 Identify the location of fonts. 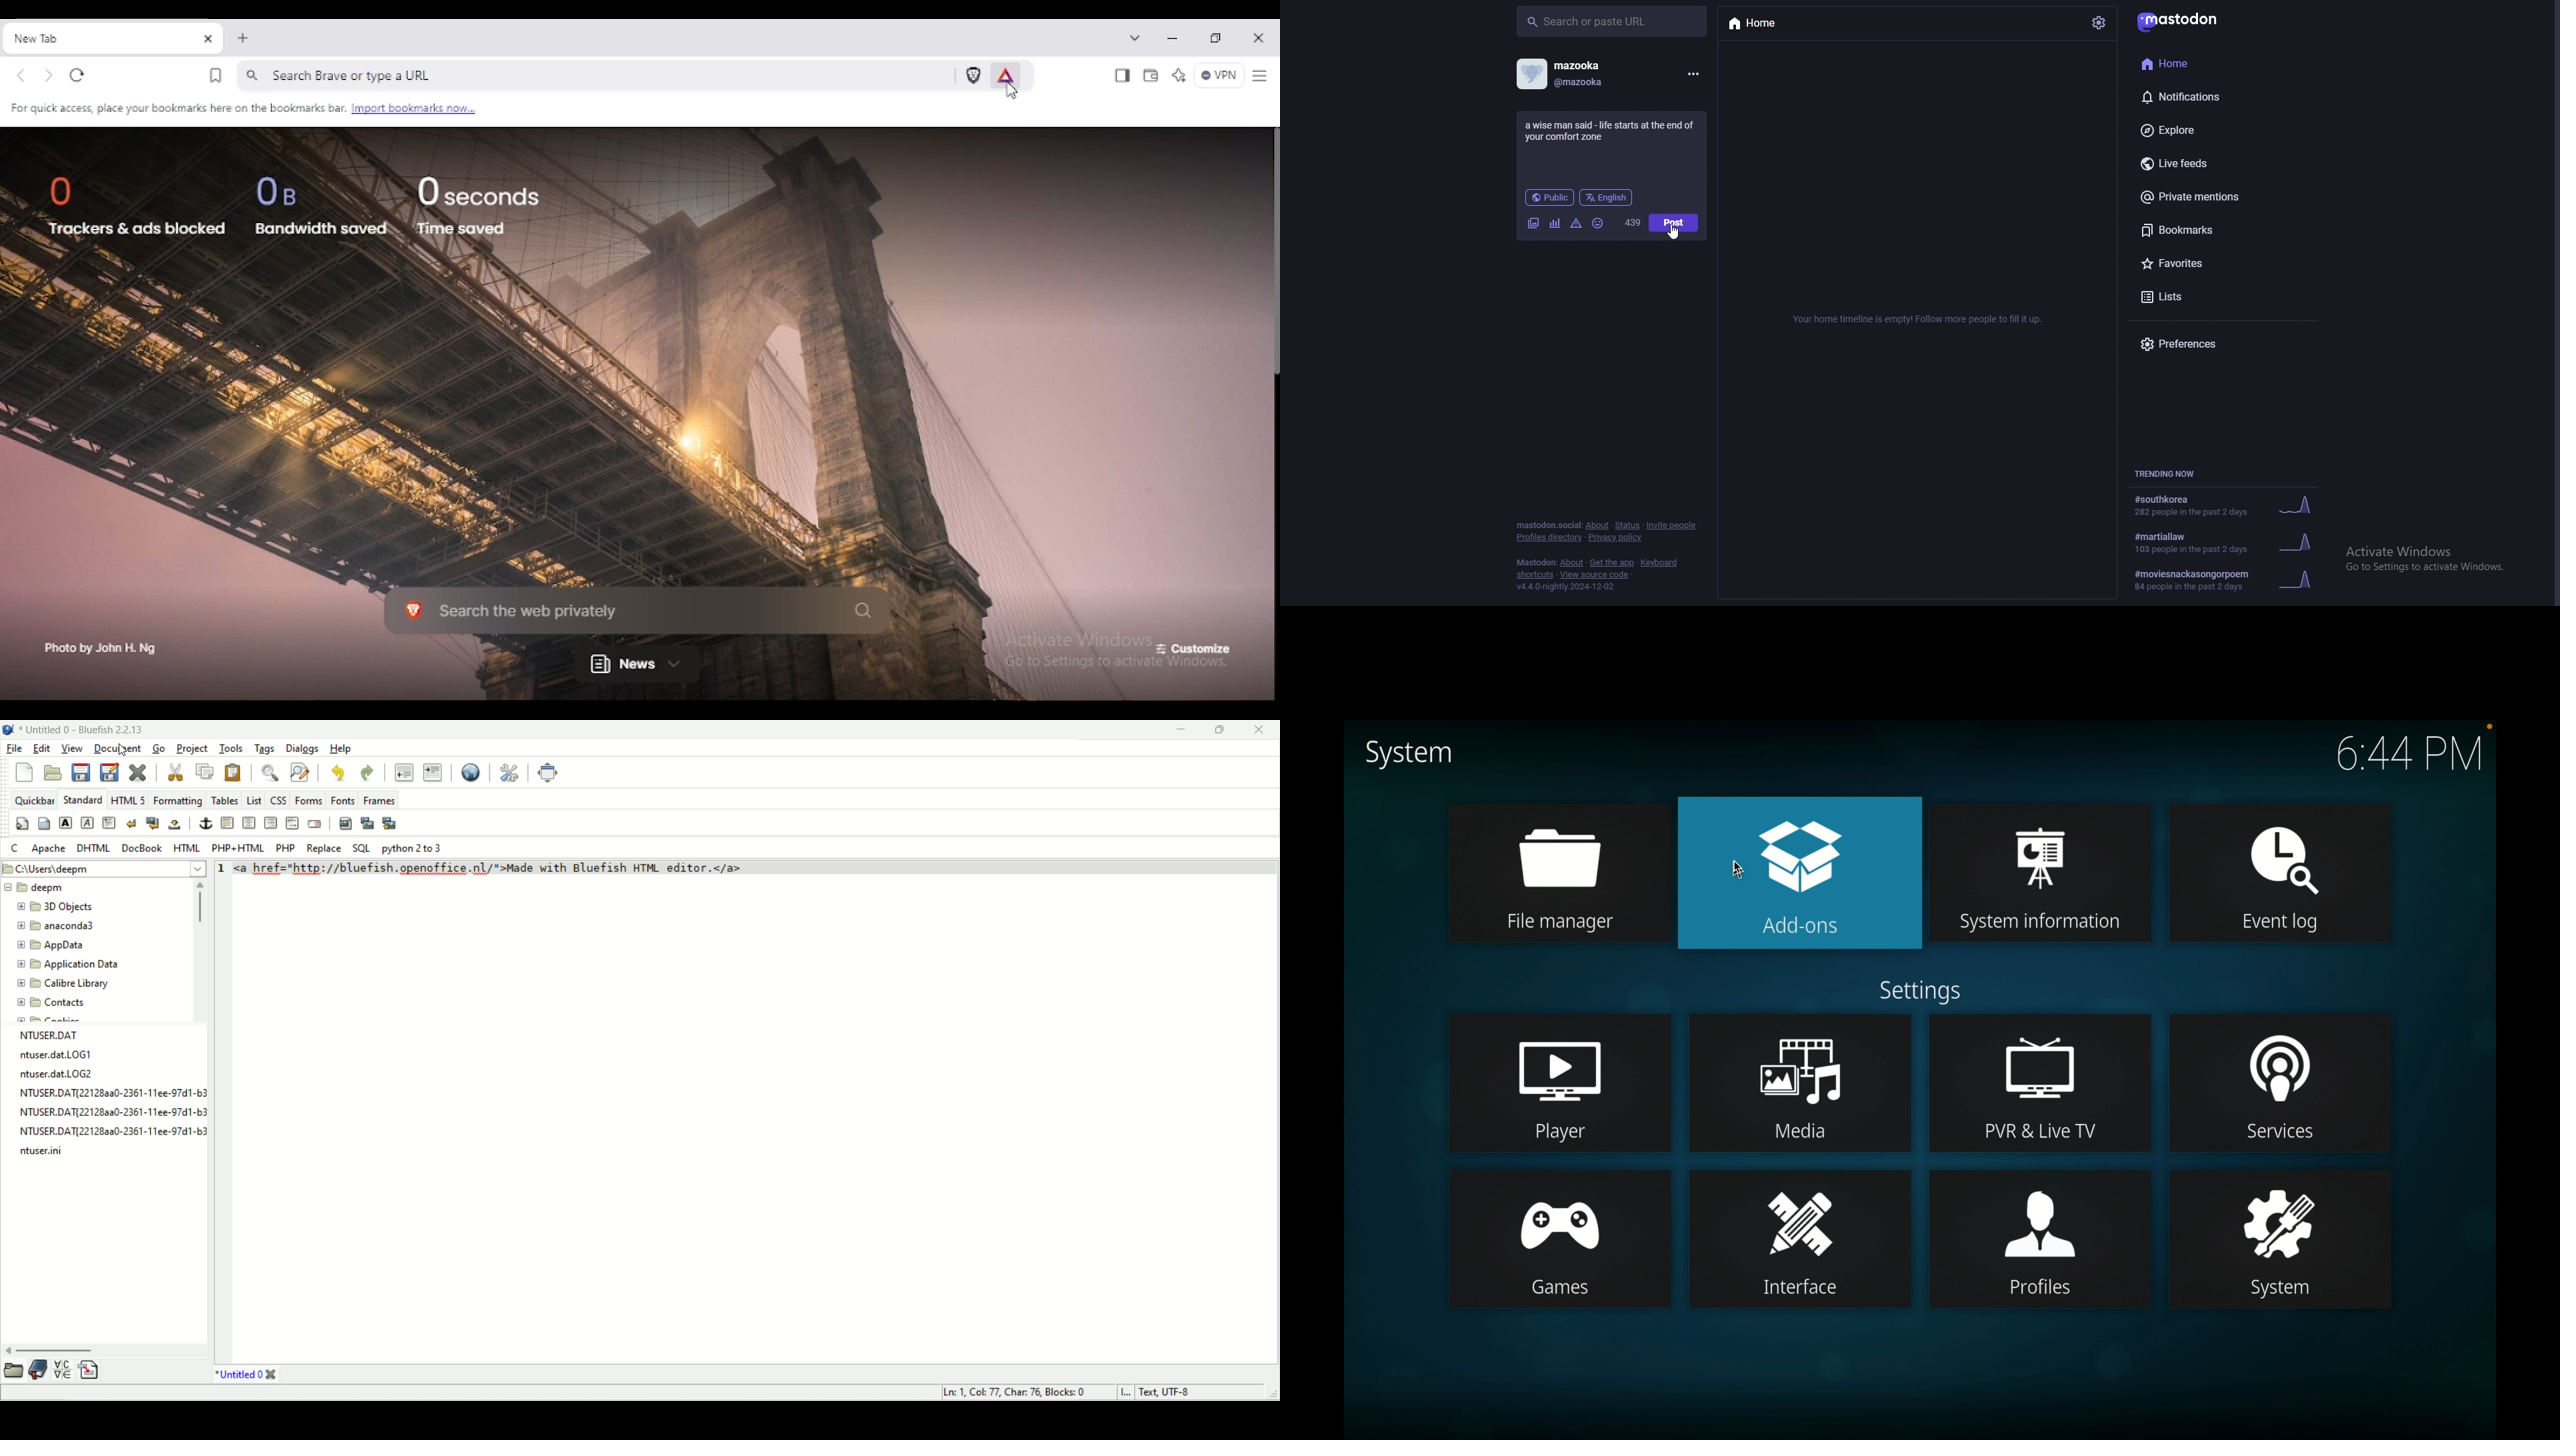
(342, 800).